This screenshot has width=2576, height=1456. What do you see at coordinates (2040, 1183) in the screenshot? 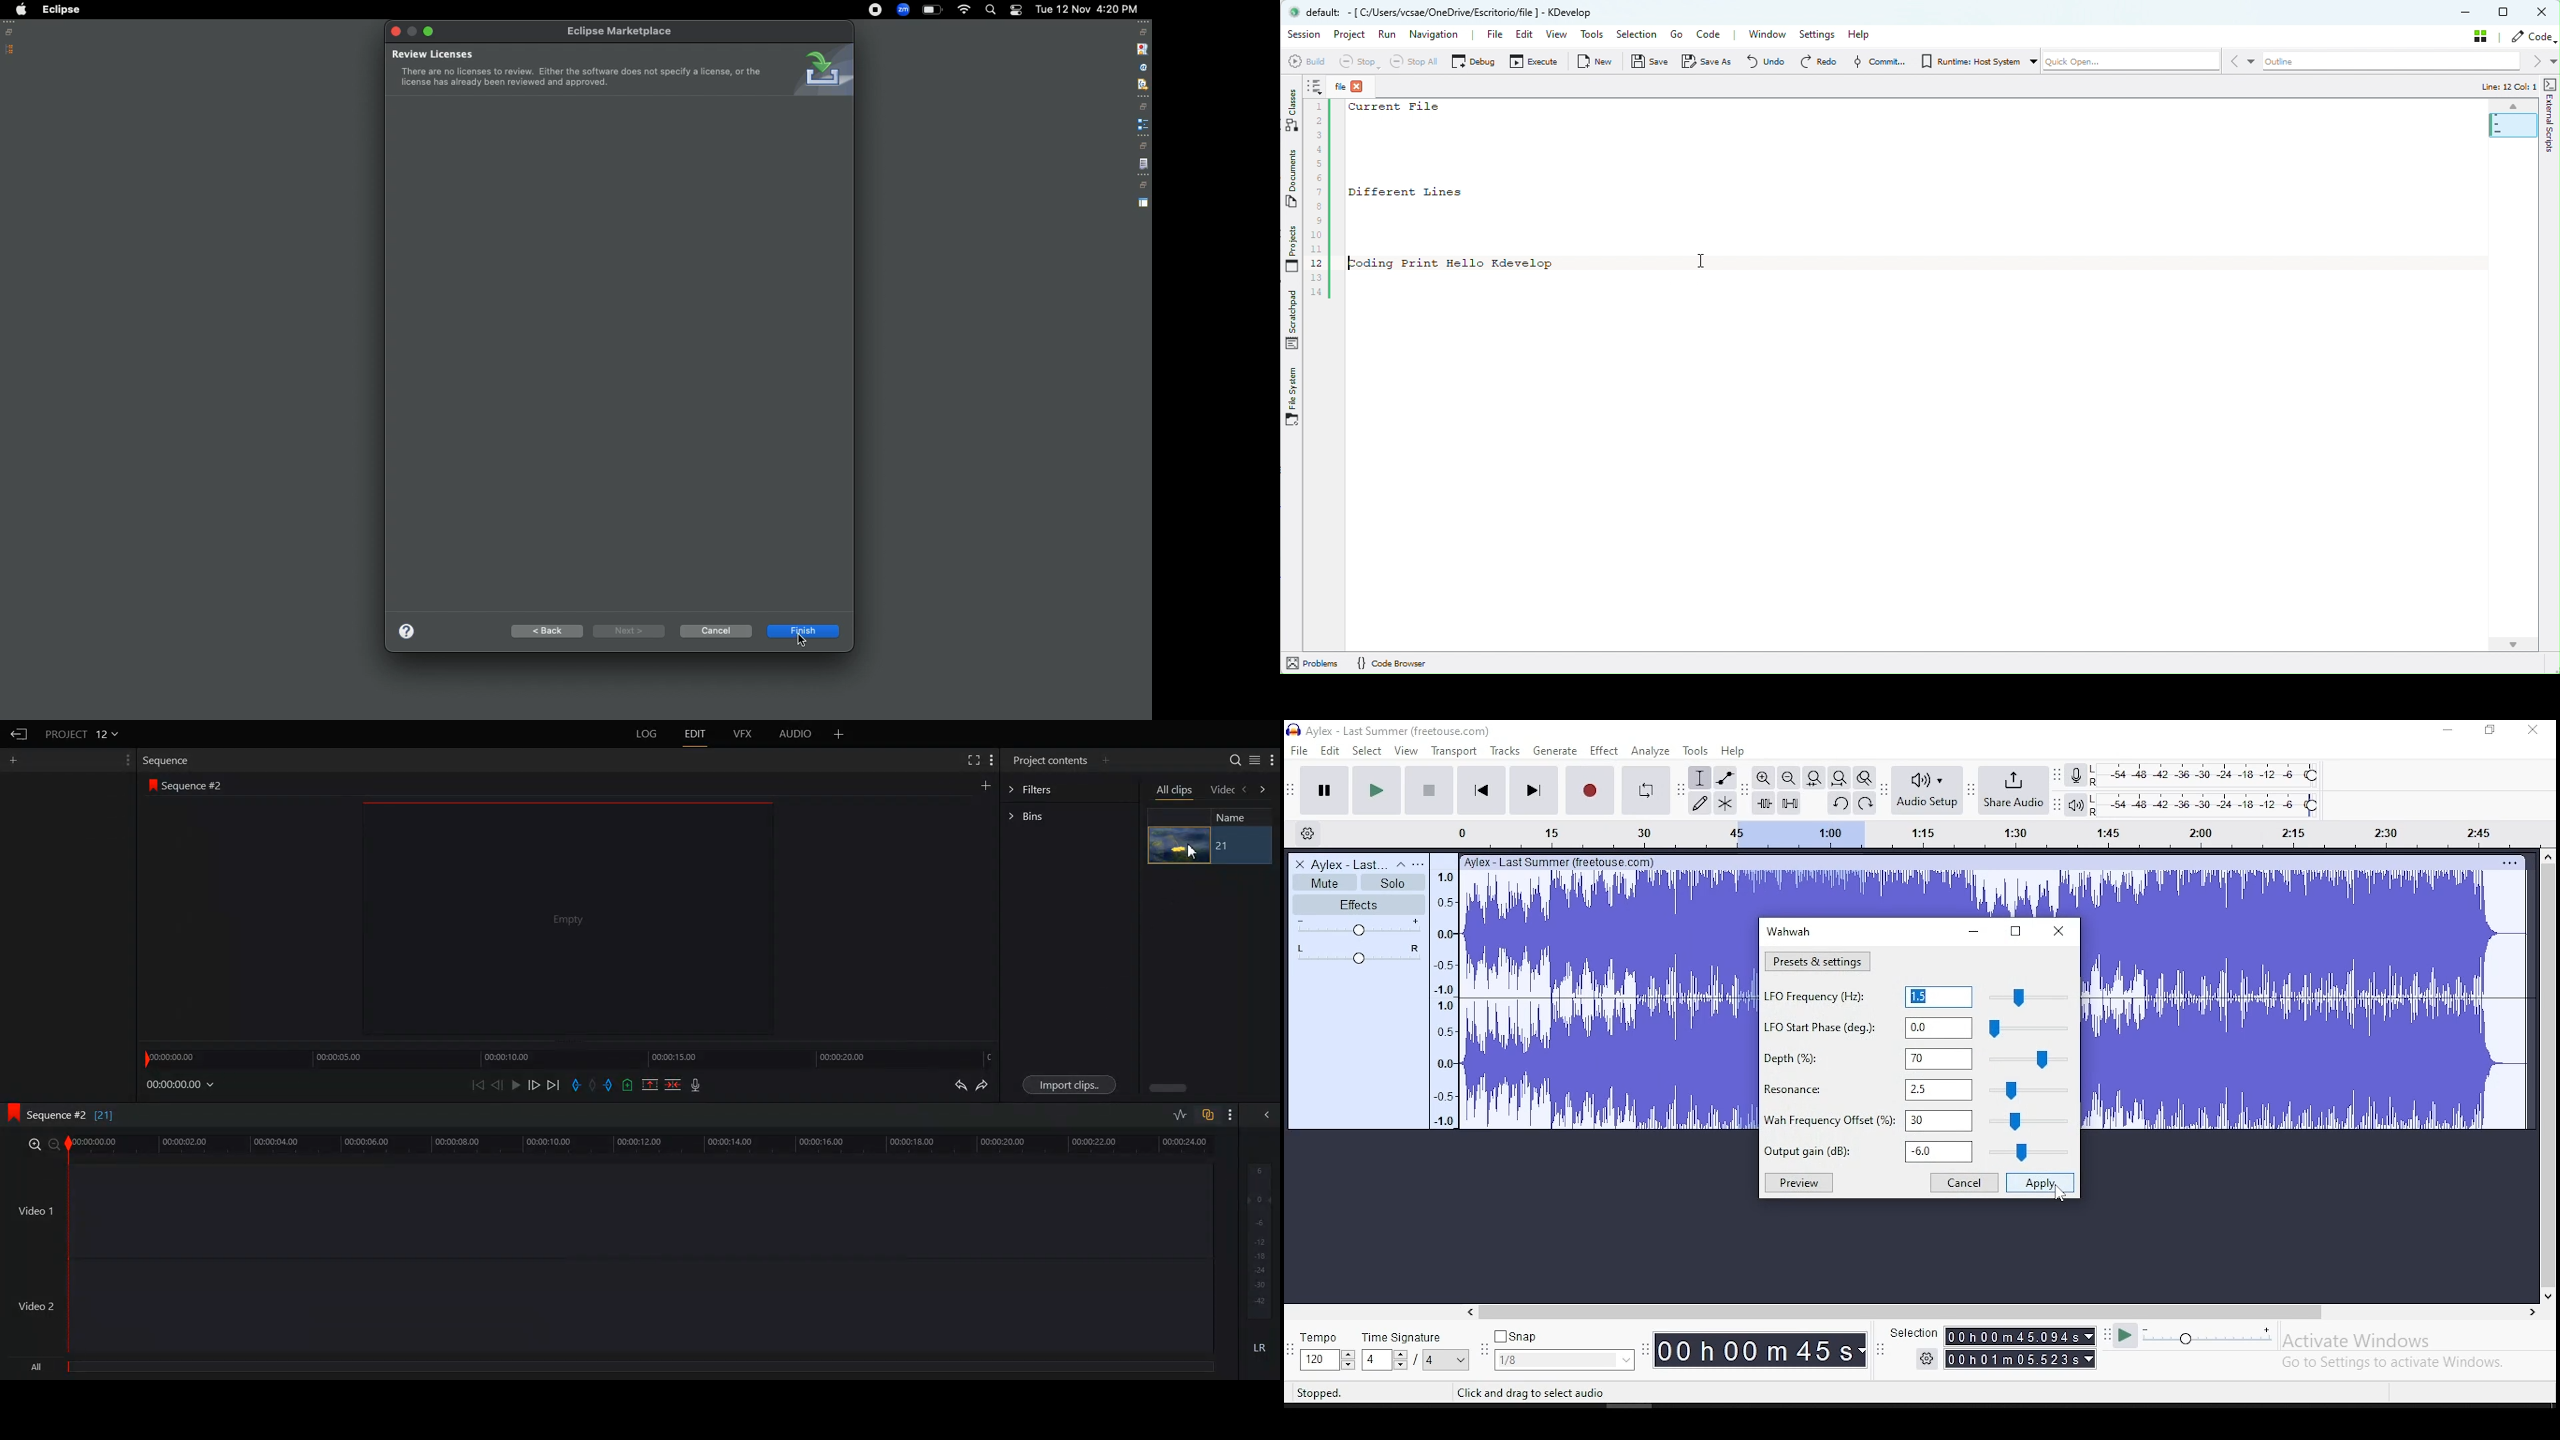
I see `apply` at bounding box center [2040, 1183].